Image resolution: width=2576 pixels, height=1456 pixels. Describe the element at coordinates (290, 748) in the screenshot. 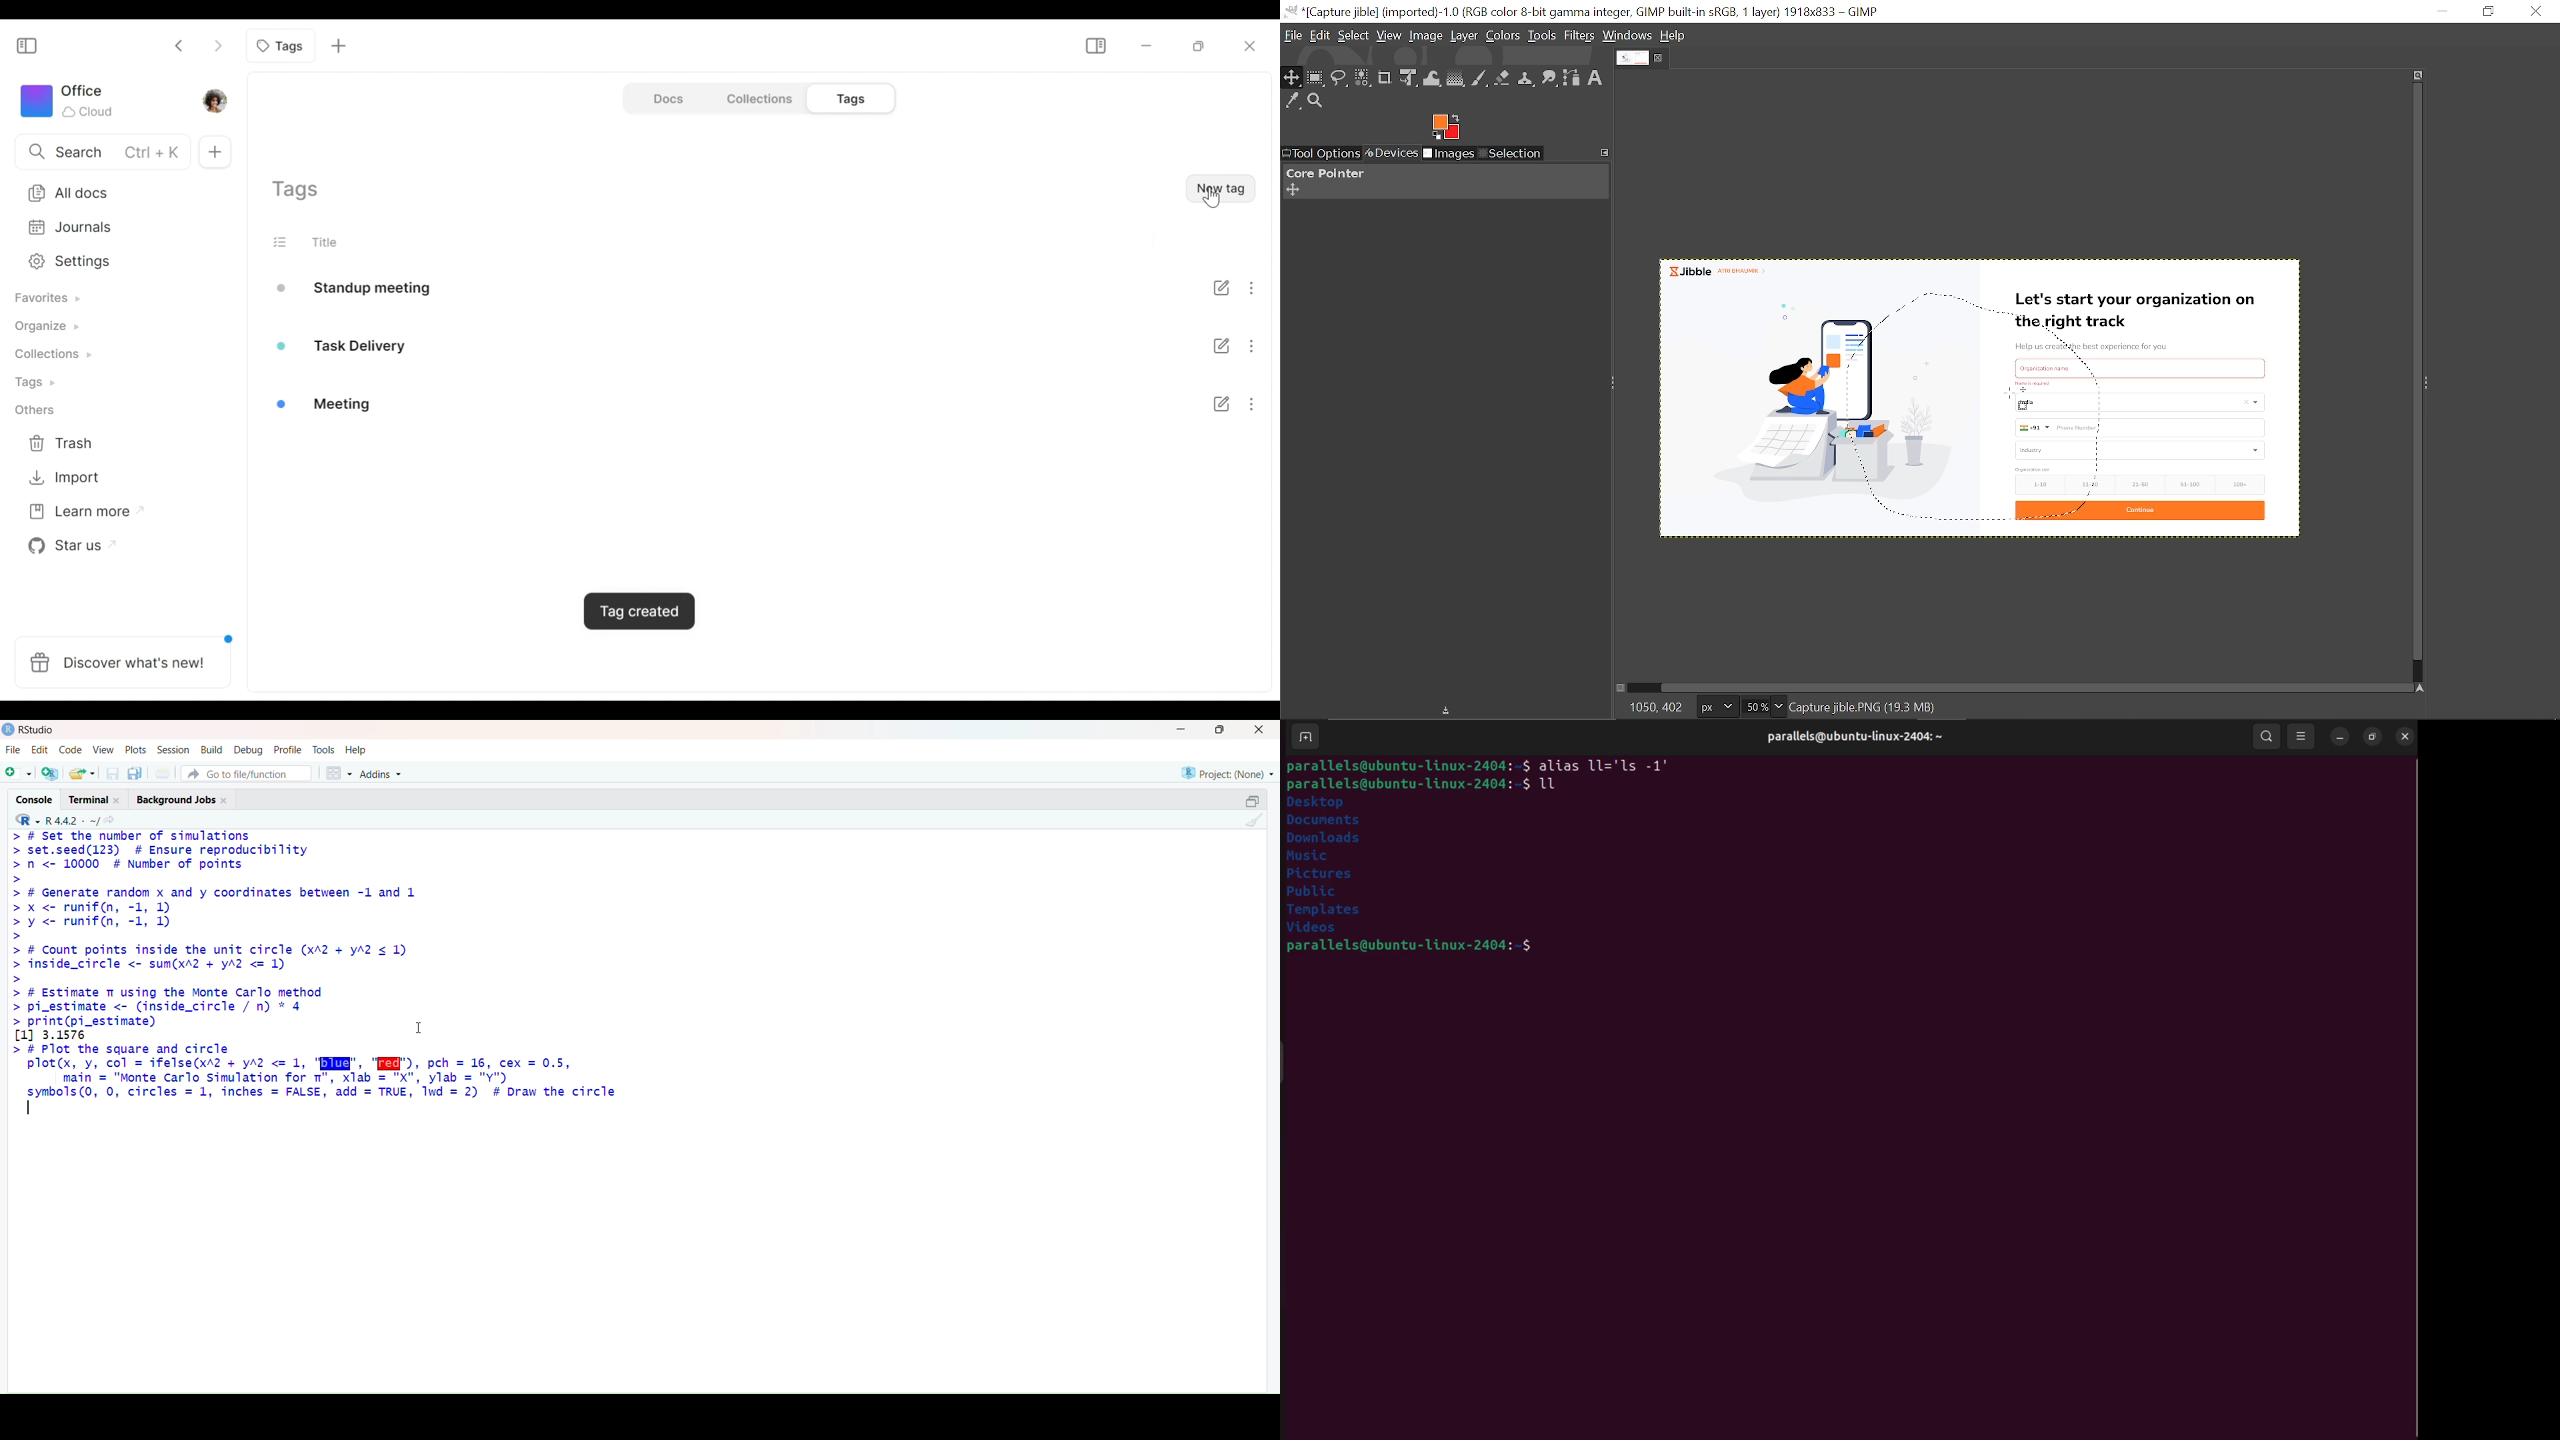

I see `Profile` at that location.